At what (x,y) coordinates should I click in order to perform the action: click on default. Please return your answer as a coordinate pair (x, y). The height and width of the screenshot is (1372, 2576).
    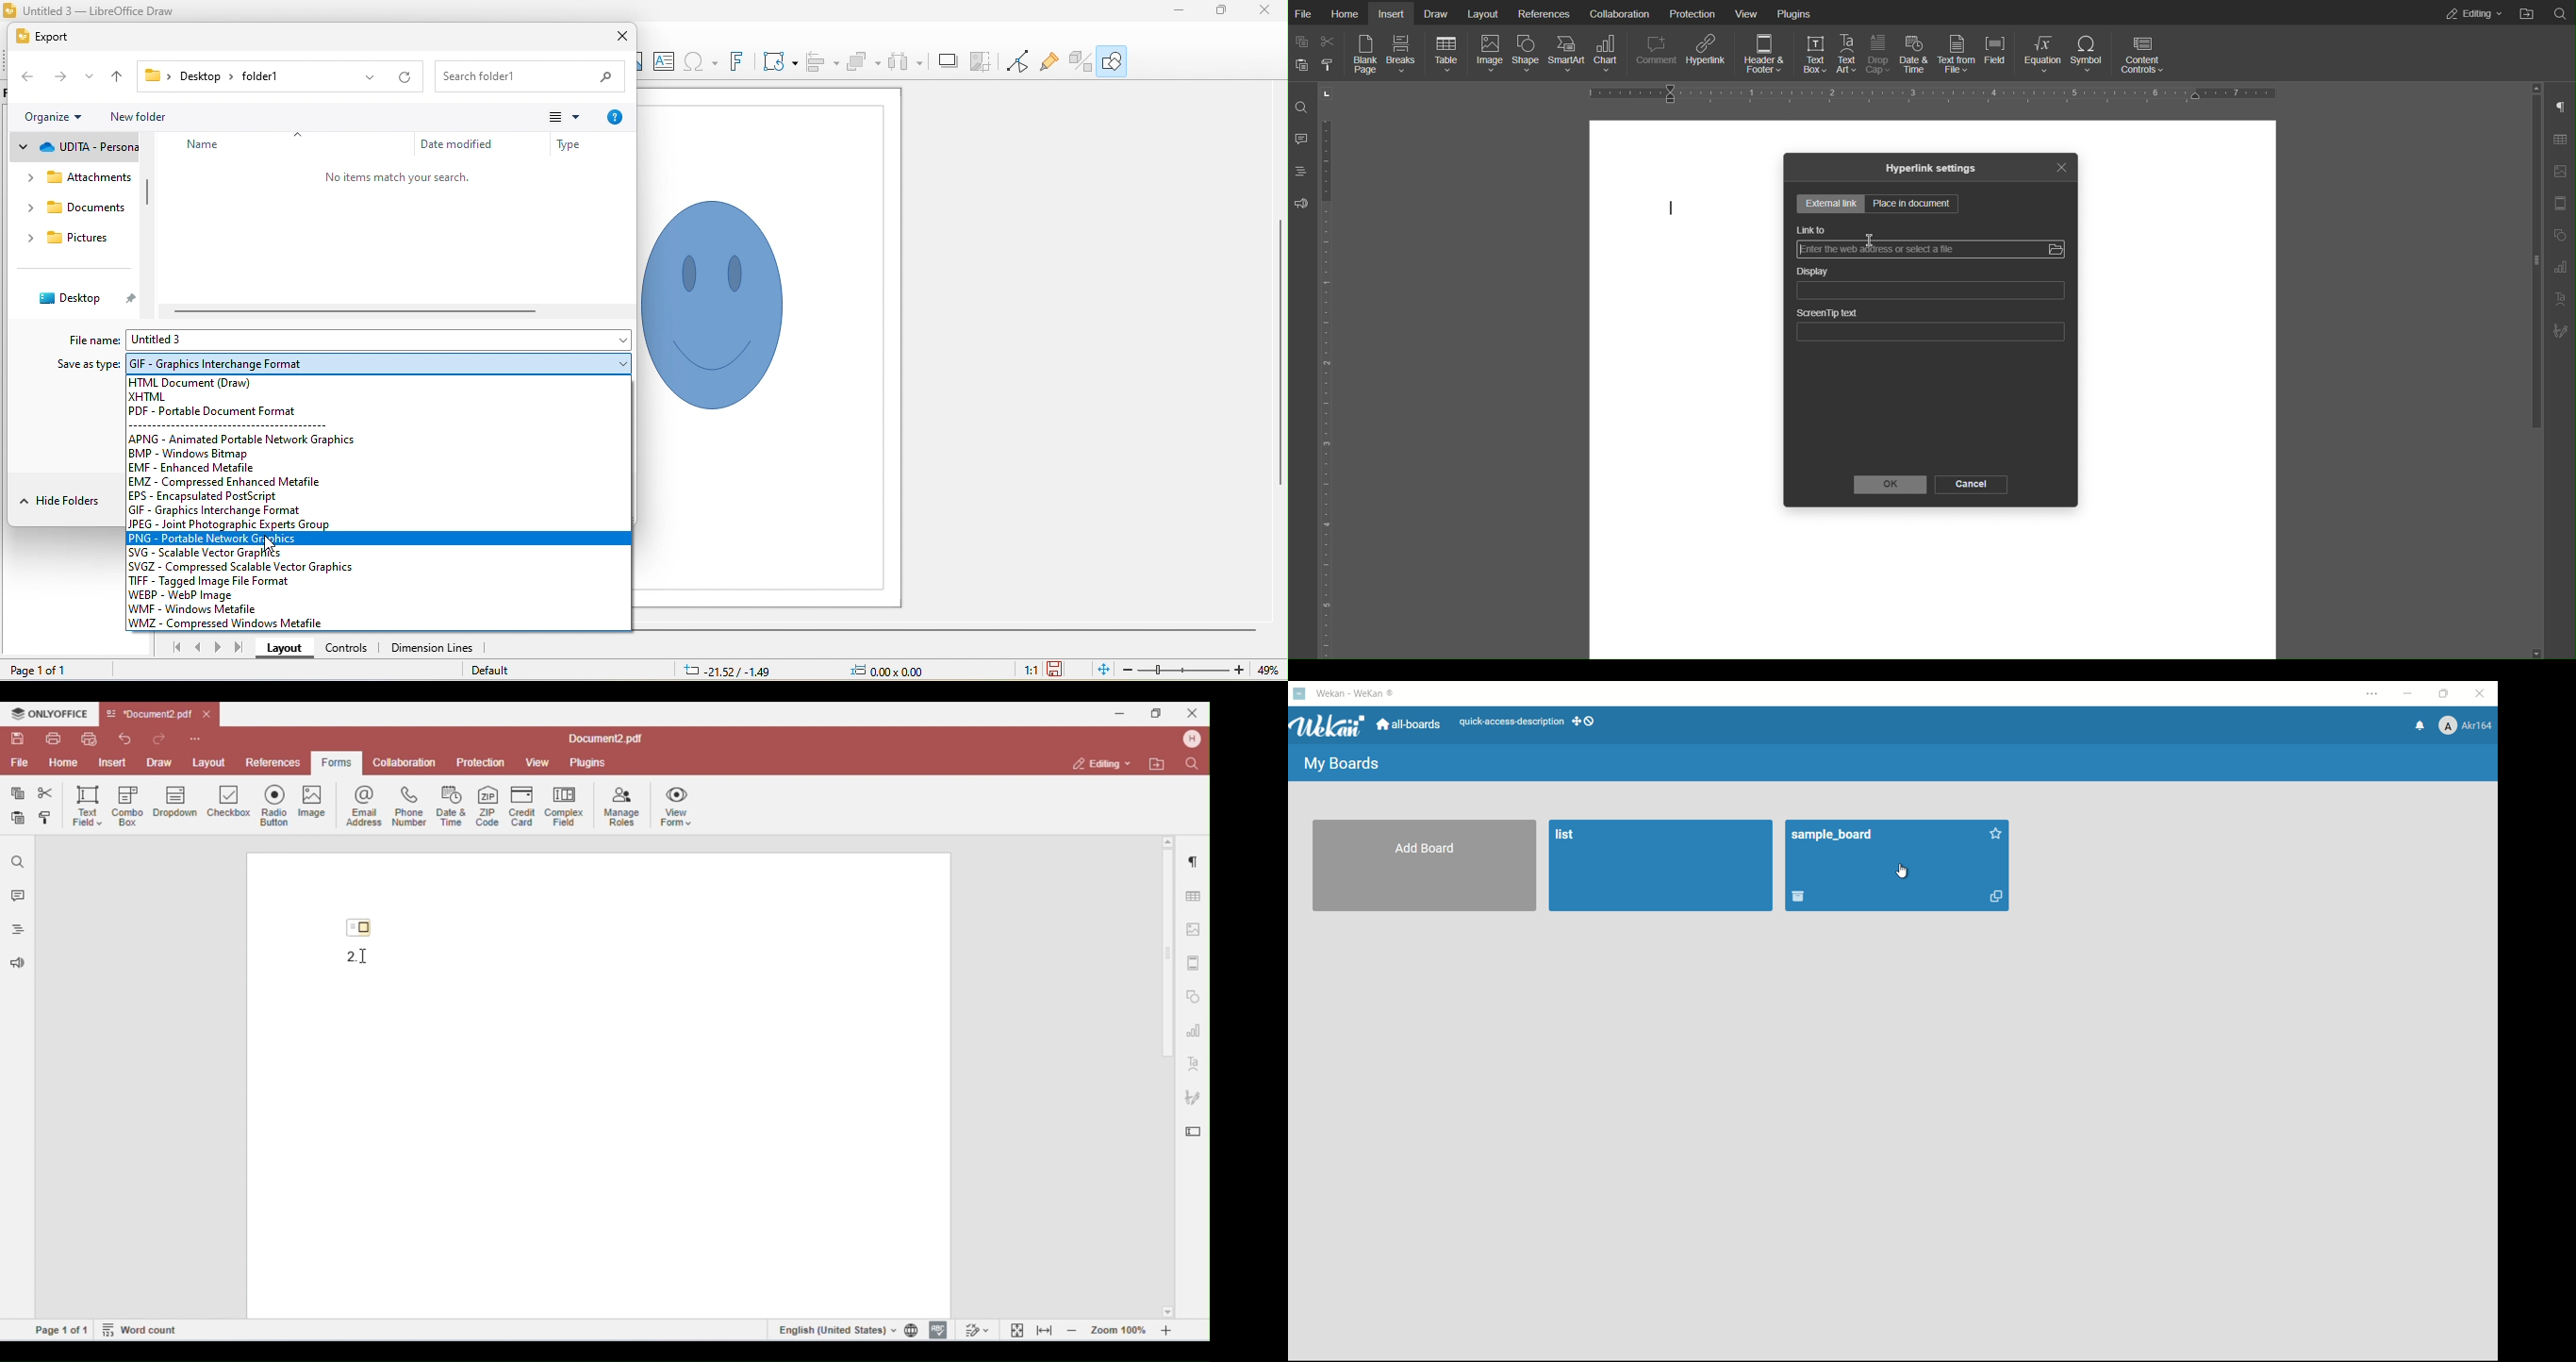
    Looking at the image, I should click on (488, 666).